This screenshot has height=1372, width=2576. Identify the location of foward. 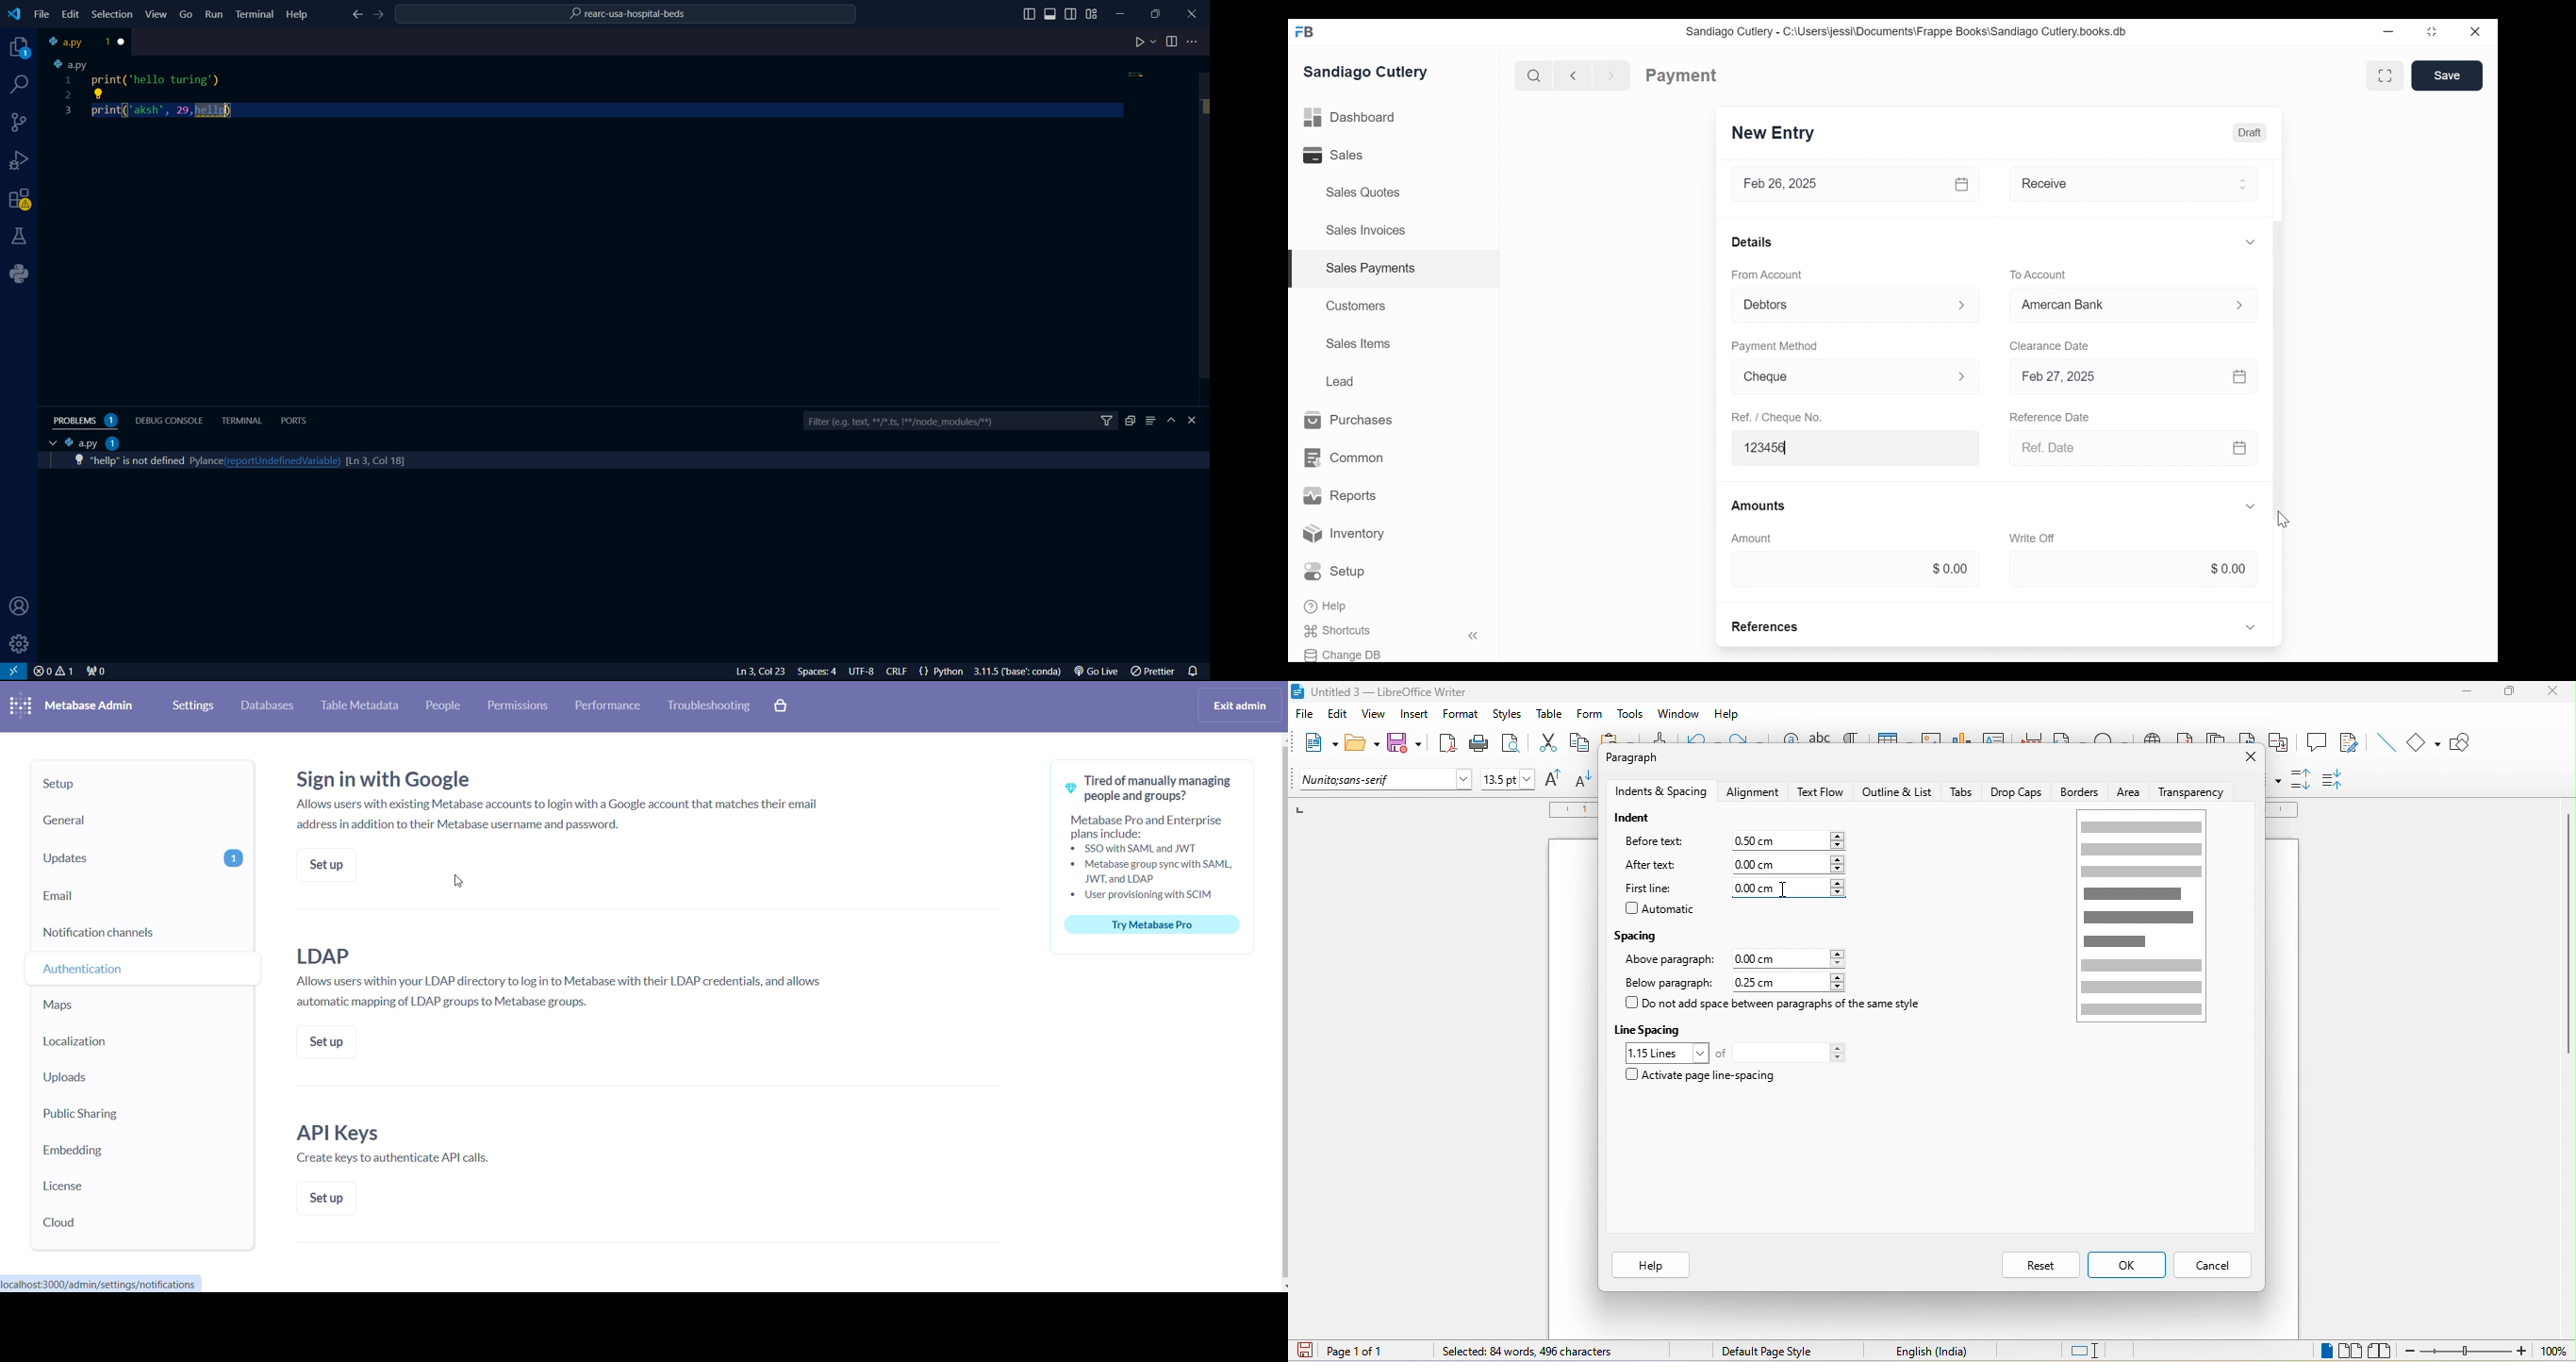
(381, 15).